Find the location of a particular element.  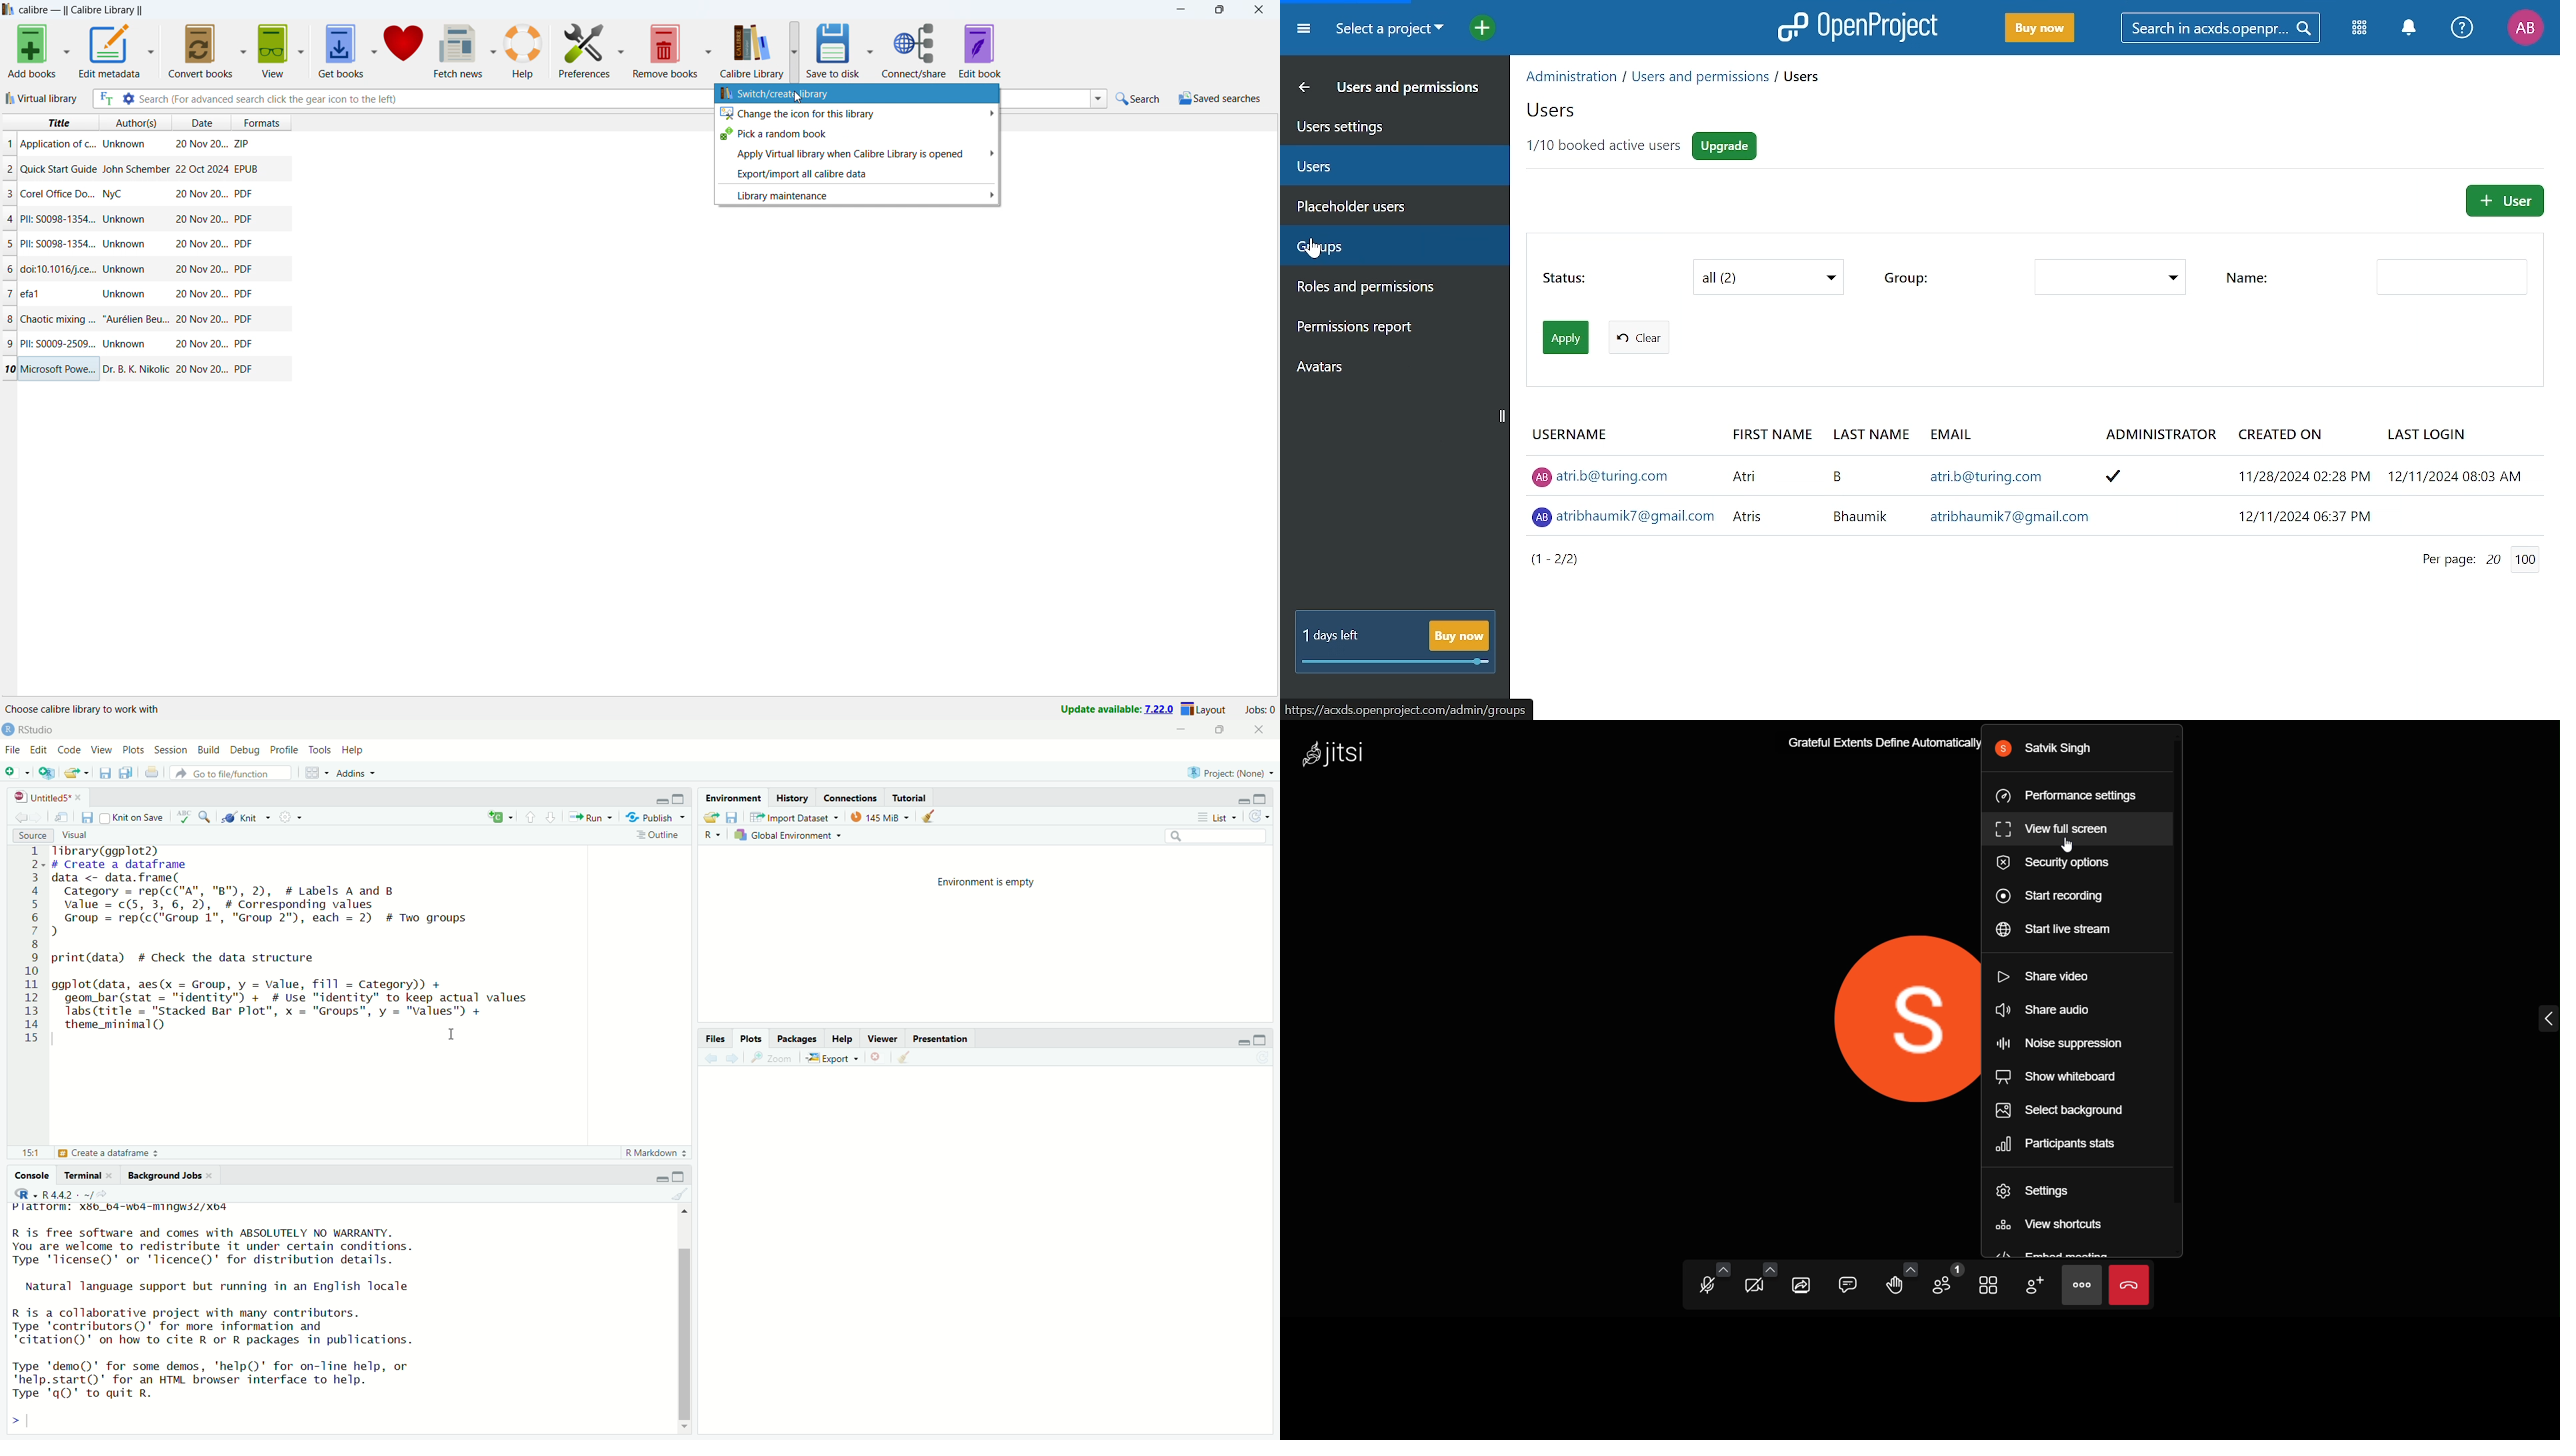

audio setting is located at coordinates (1724, 1270).